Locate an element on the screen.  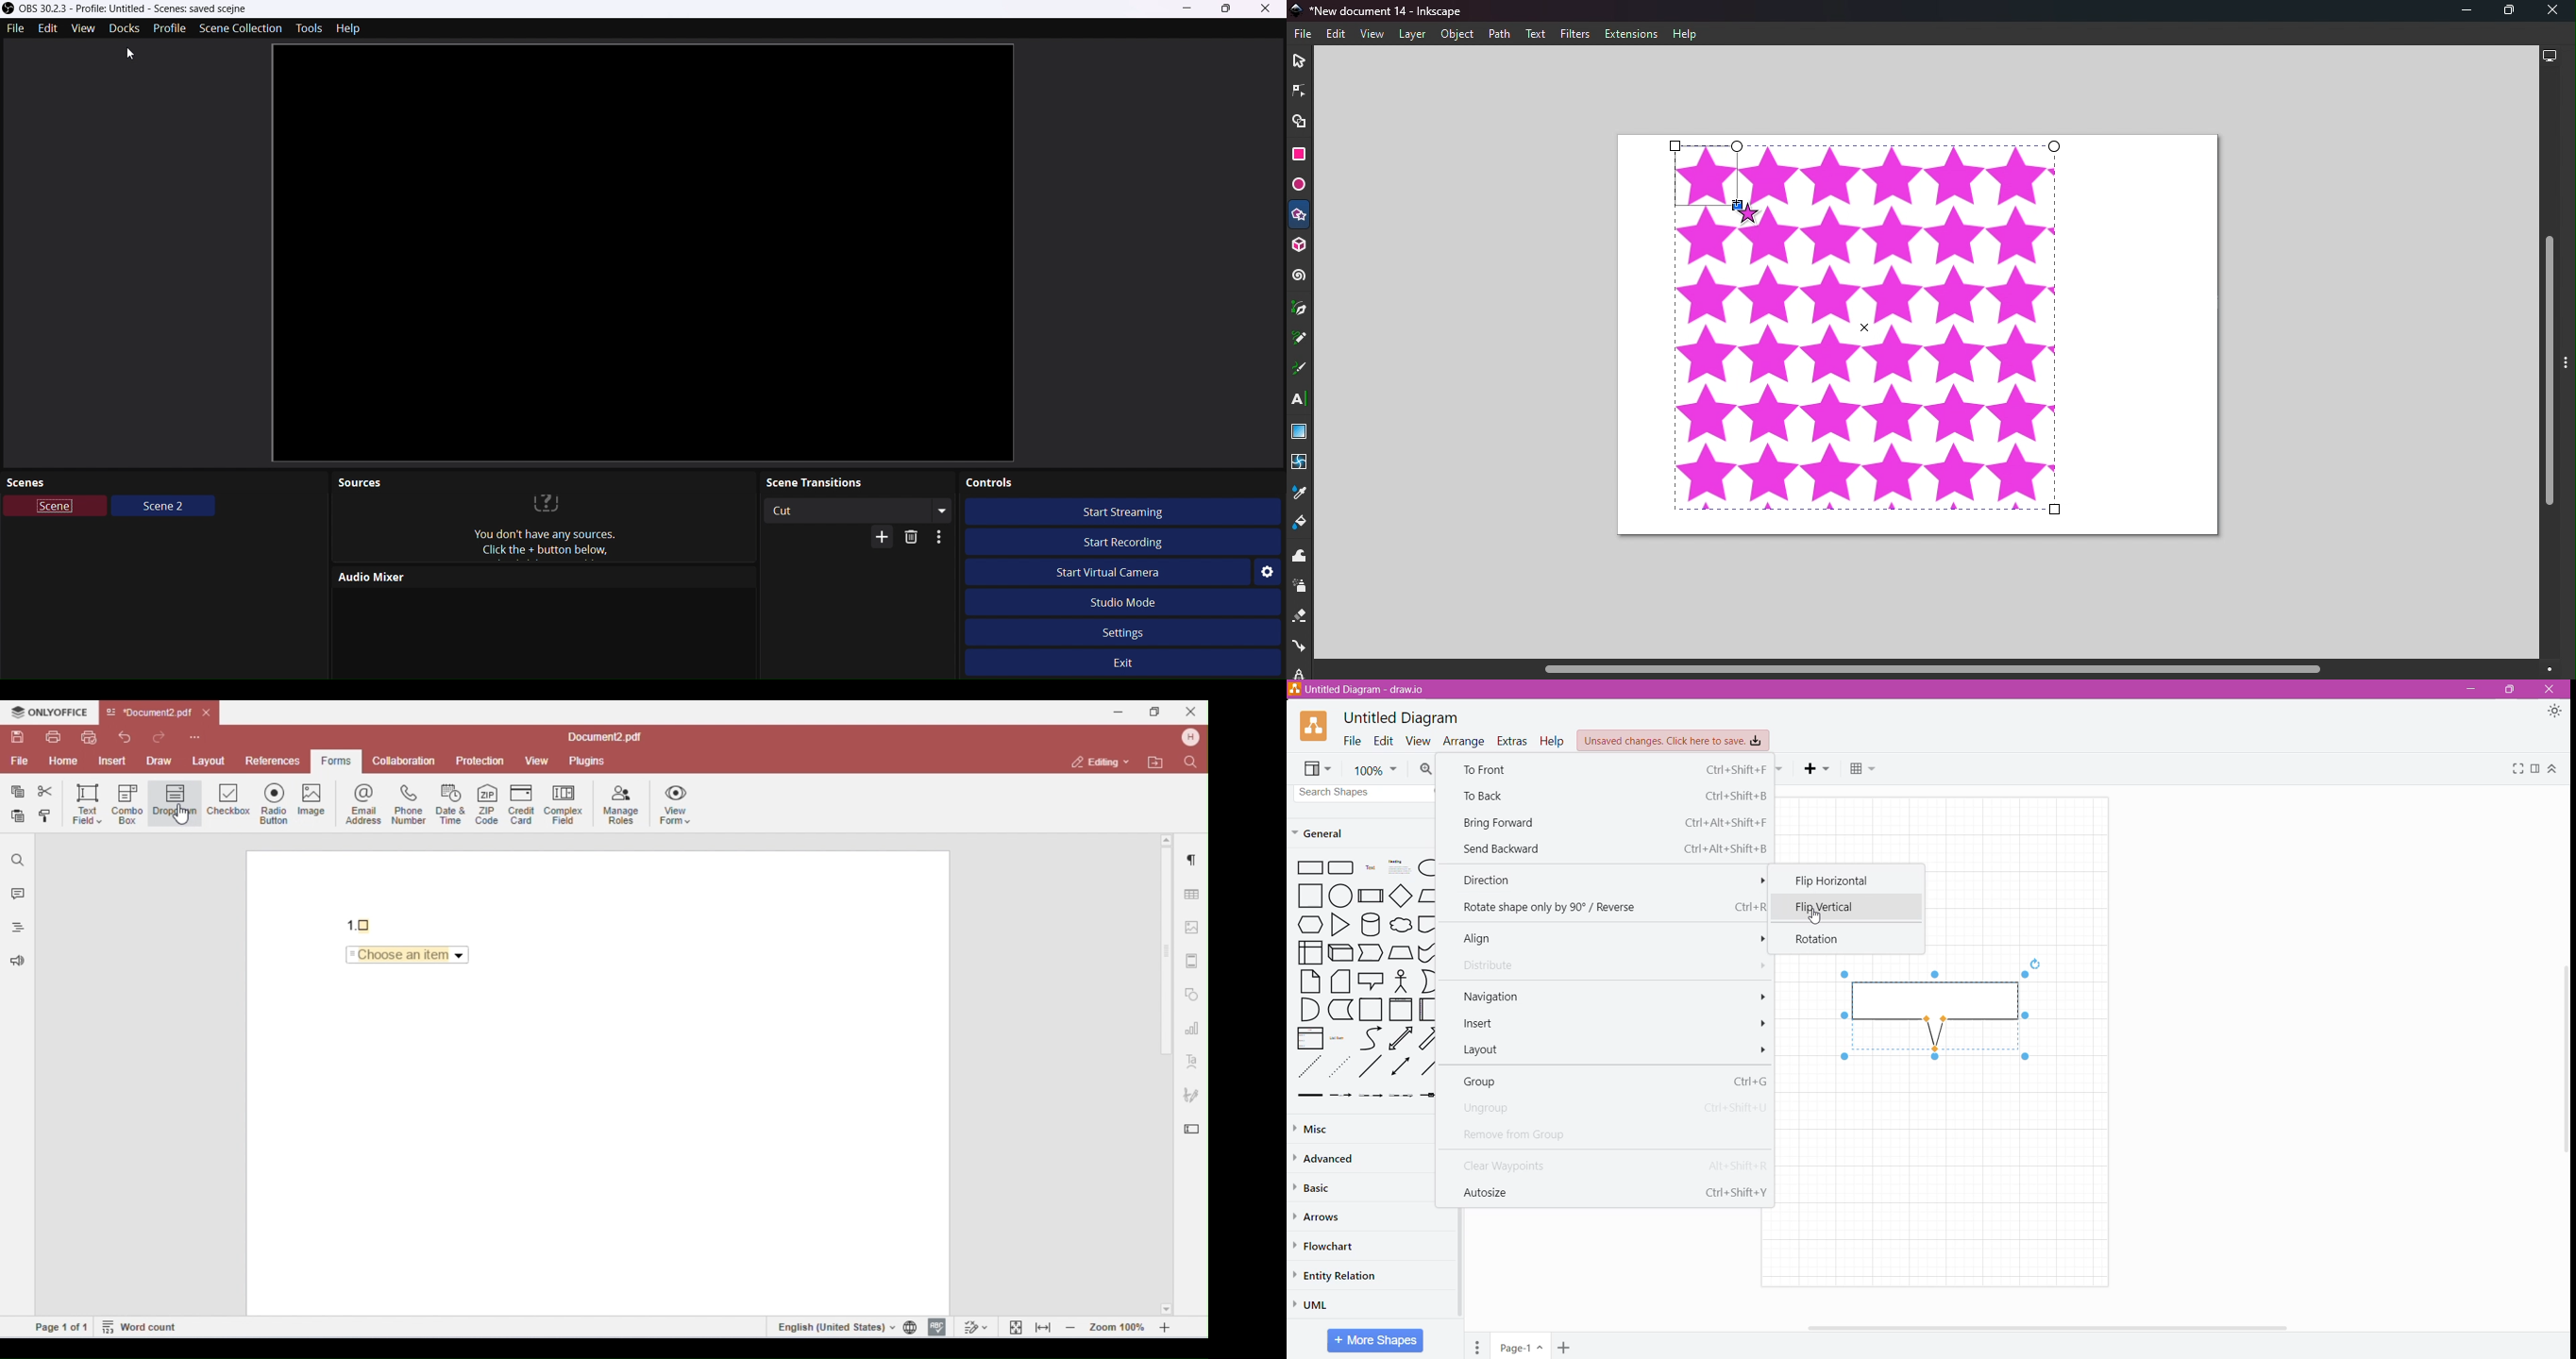
Table is located at coordinates (1865, 770).